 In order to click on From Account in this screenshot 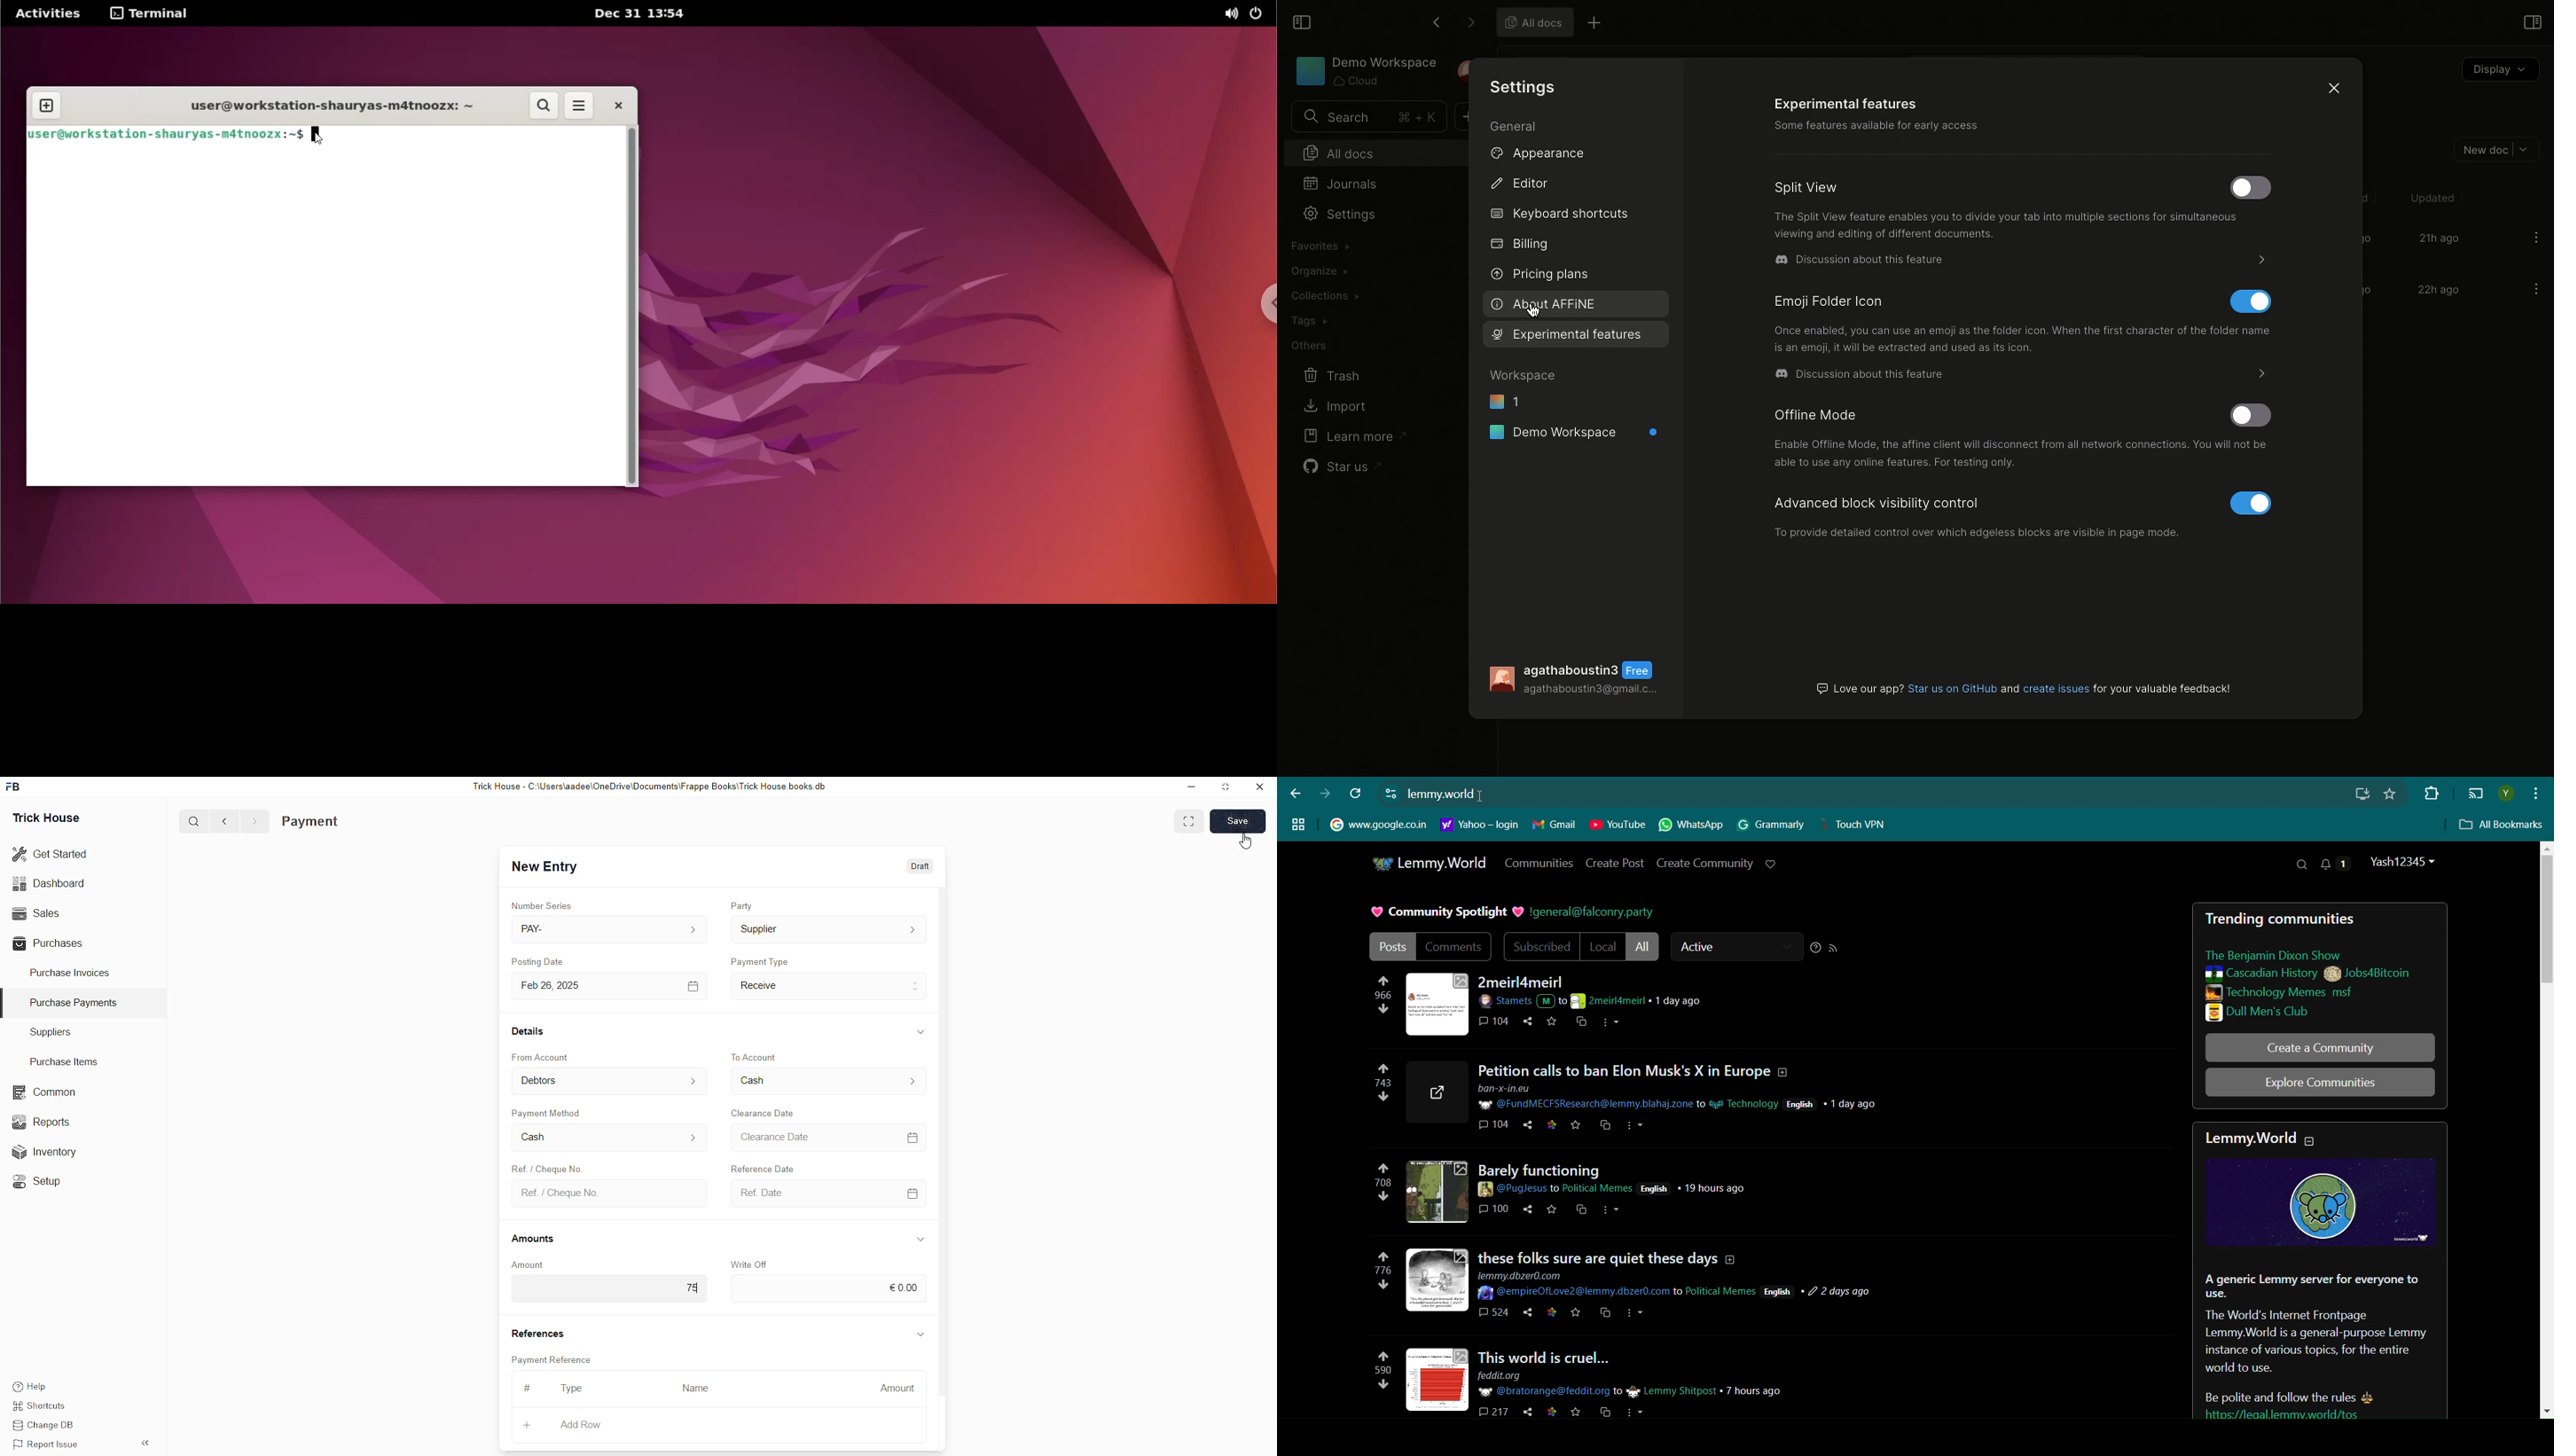, I will do `click(542, 1056)`.